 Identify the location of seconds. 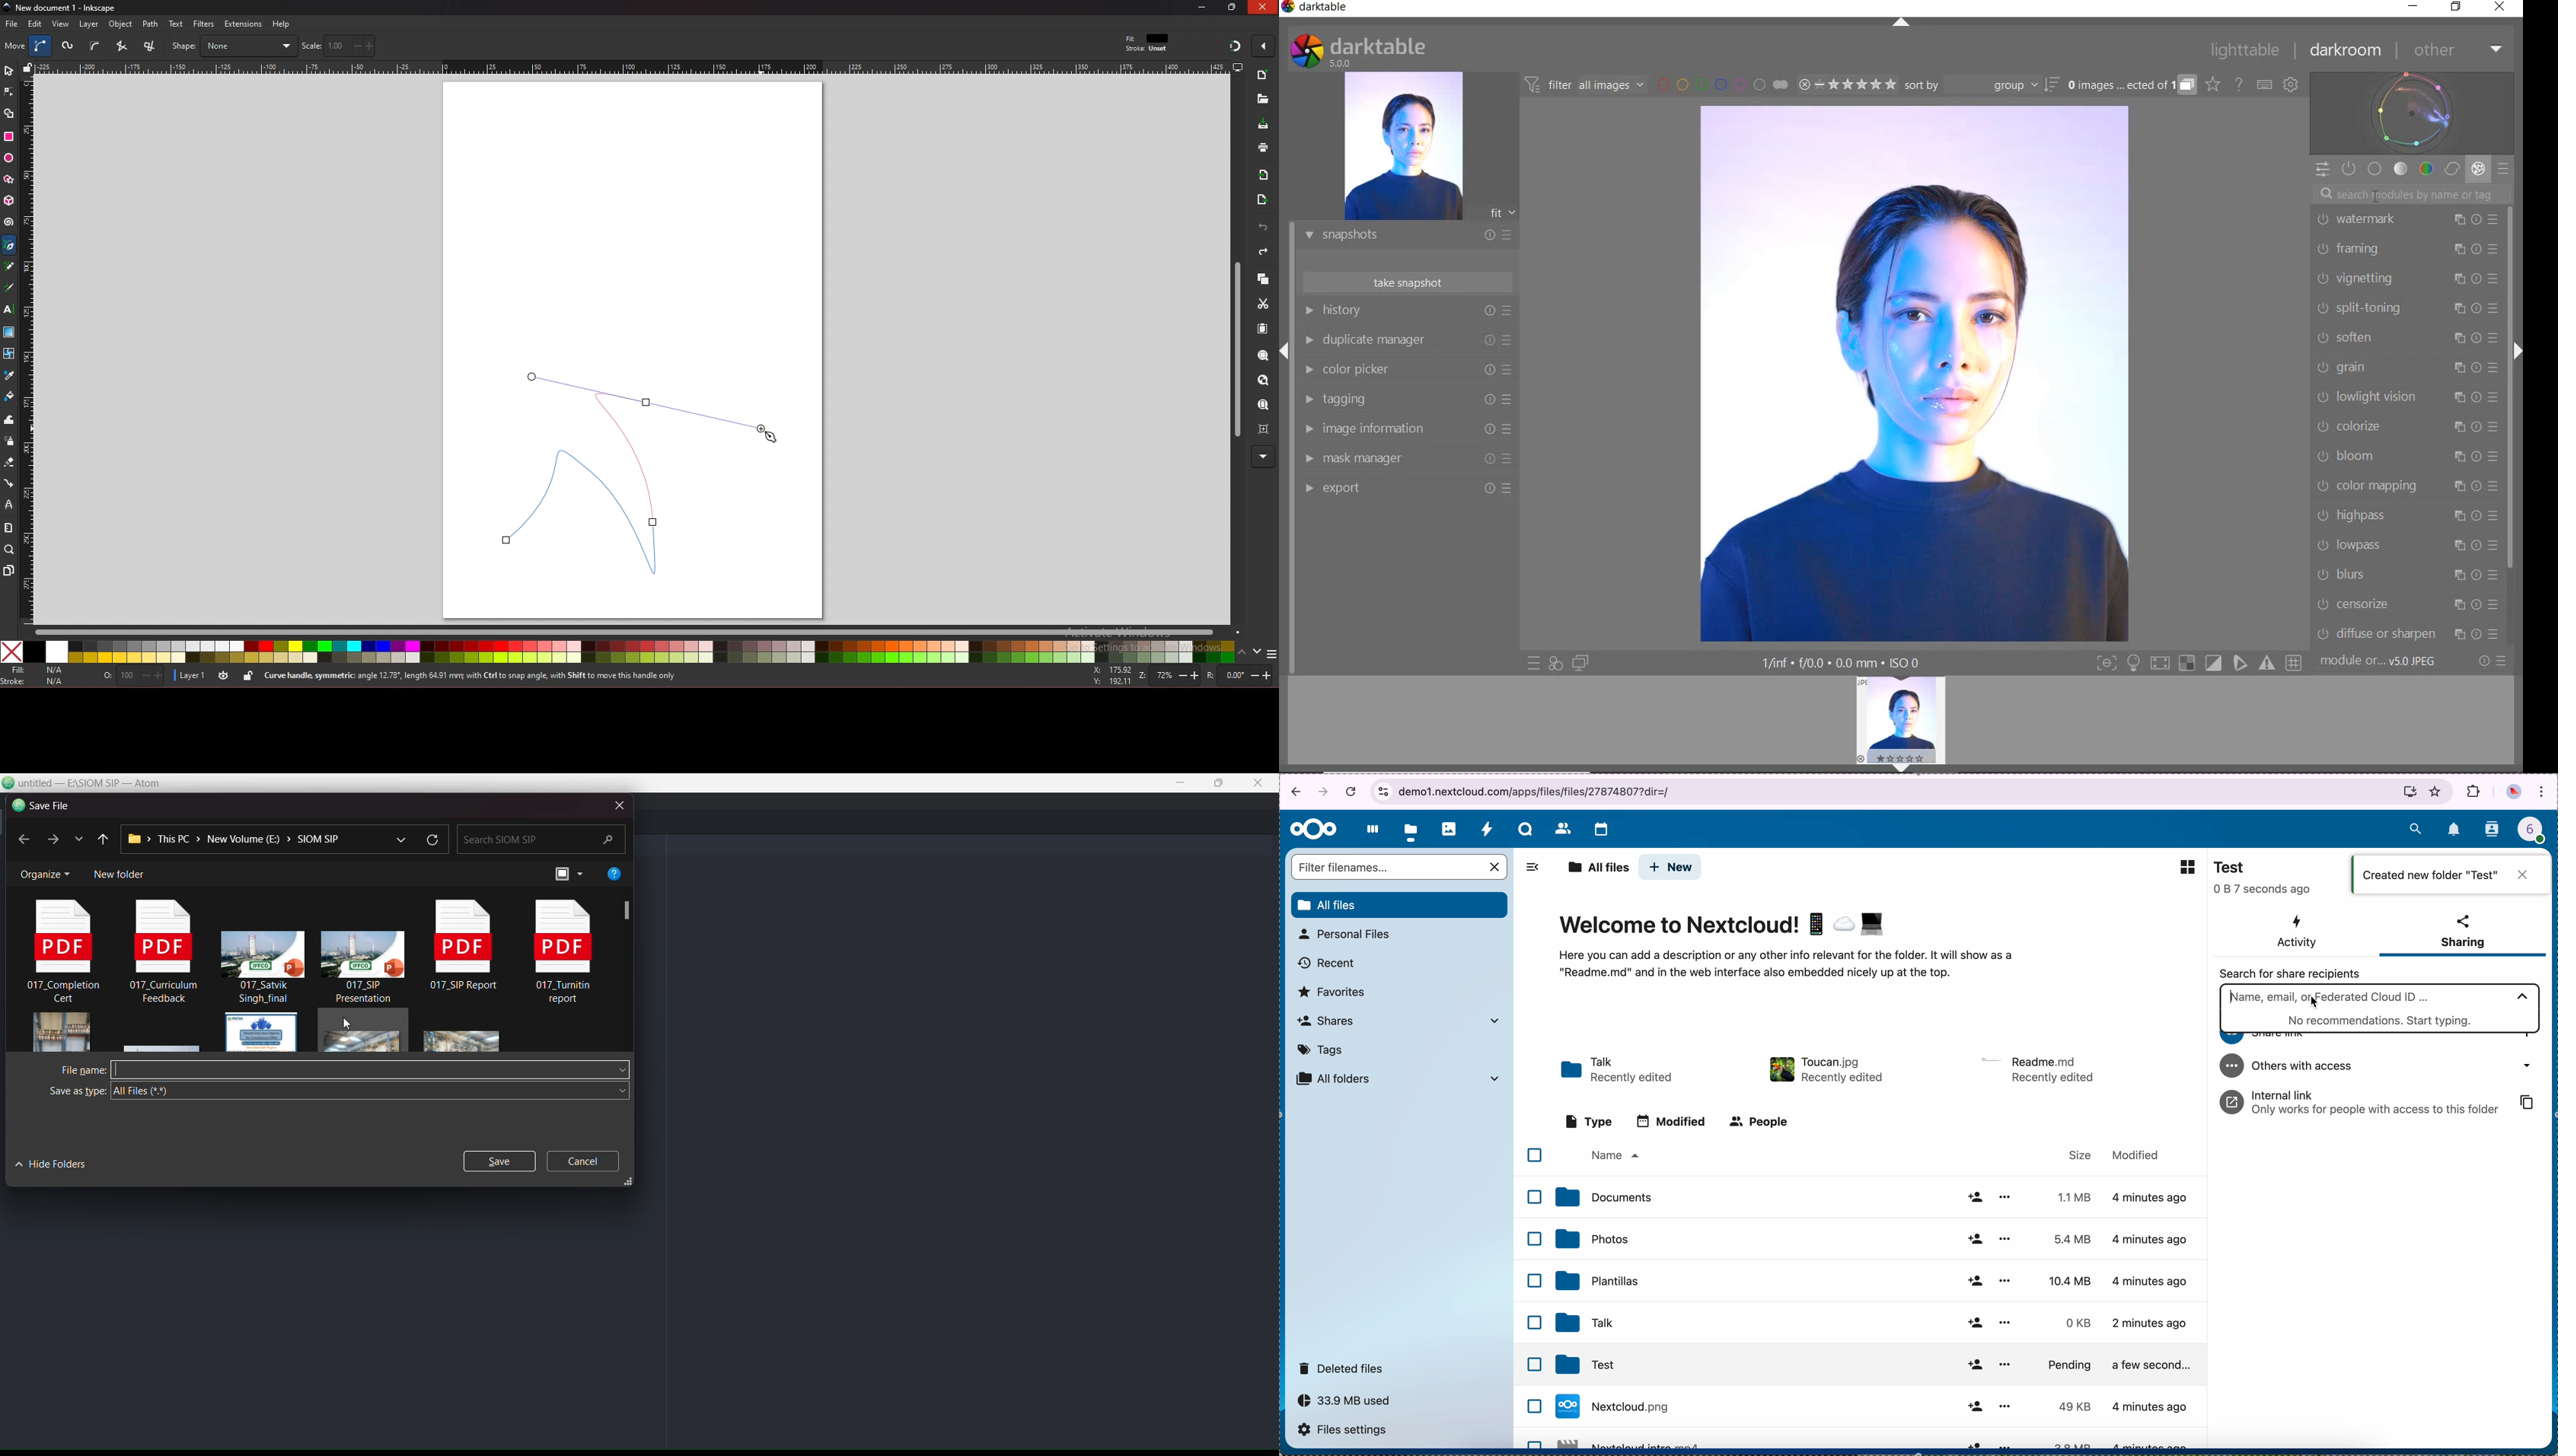
(2266, 889).